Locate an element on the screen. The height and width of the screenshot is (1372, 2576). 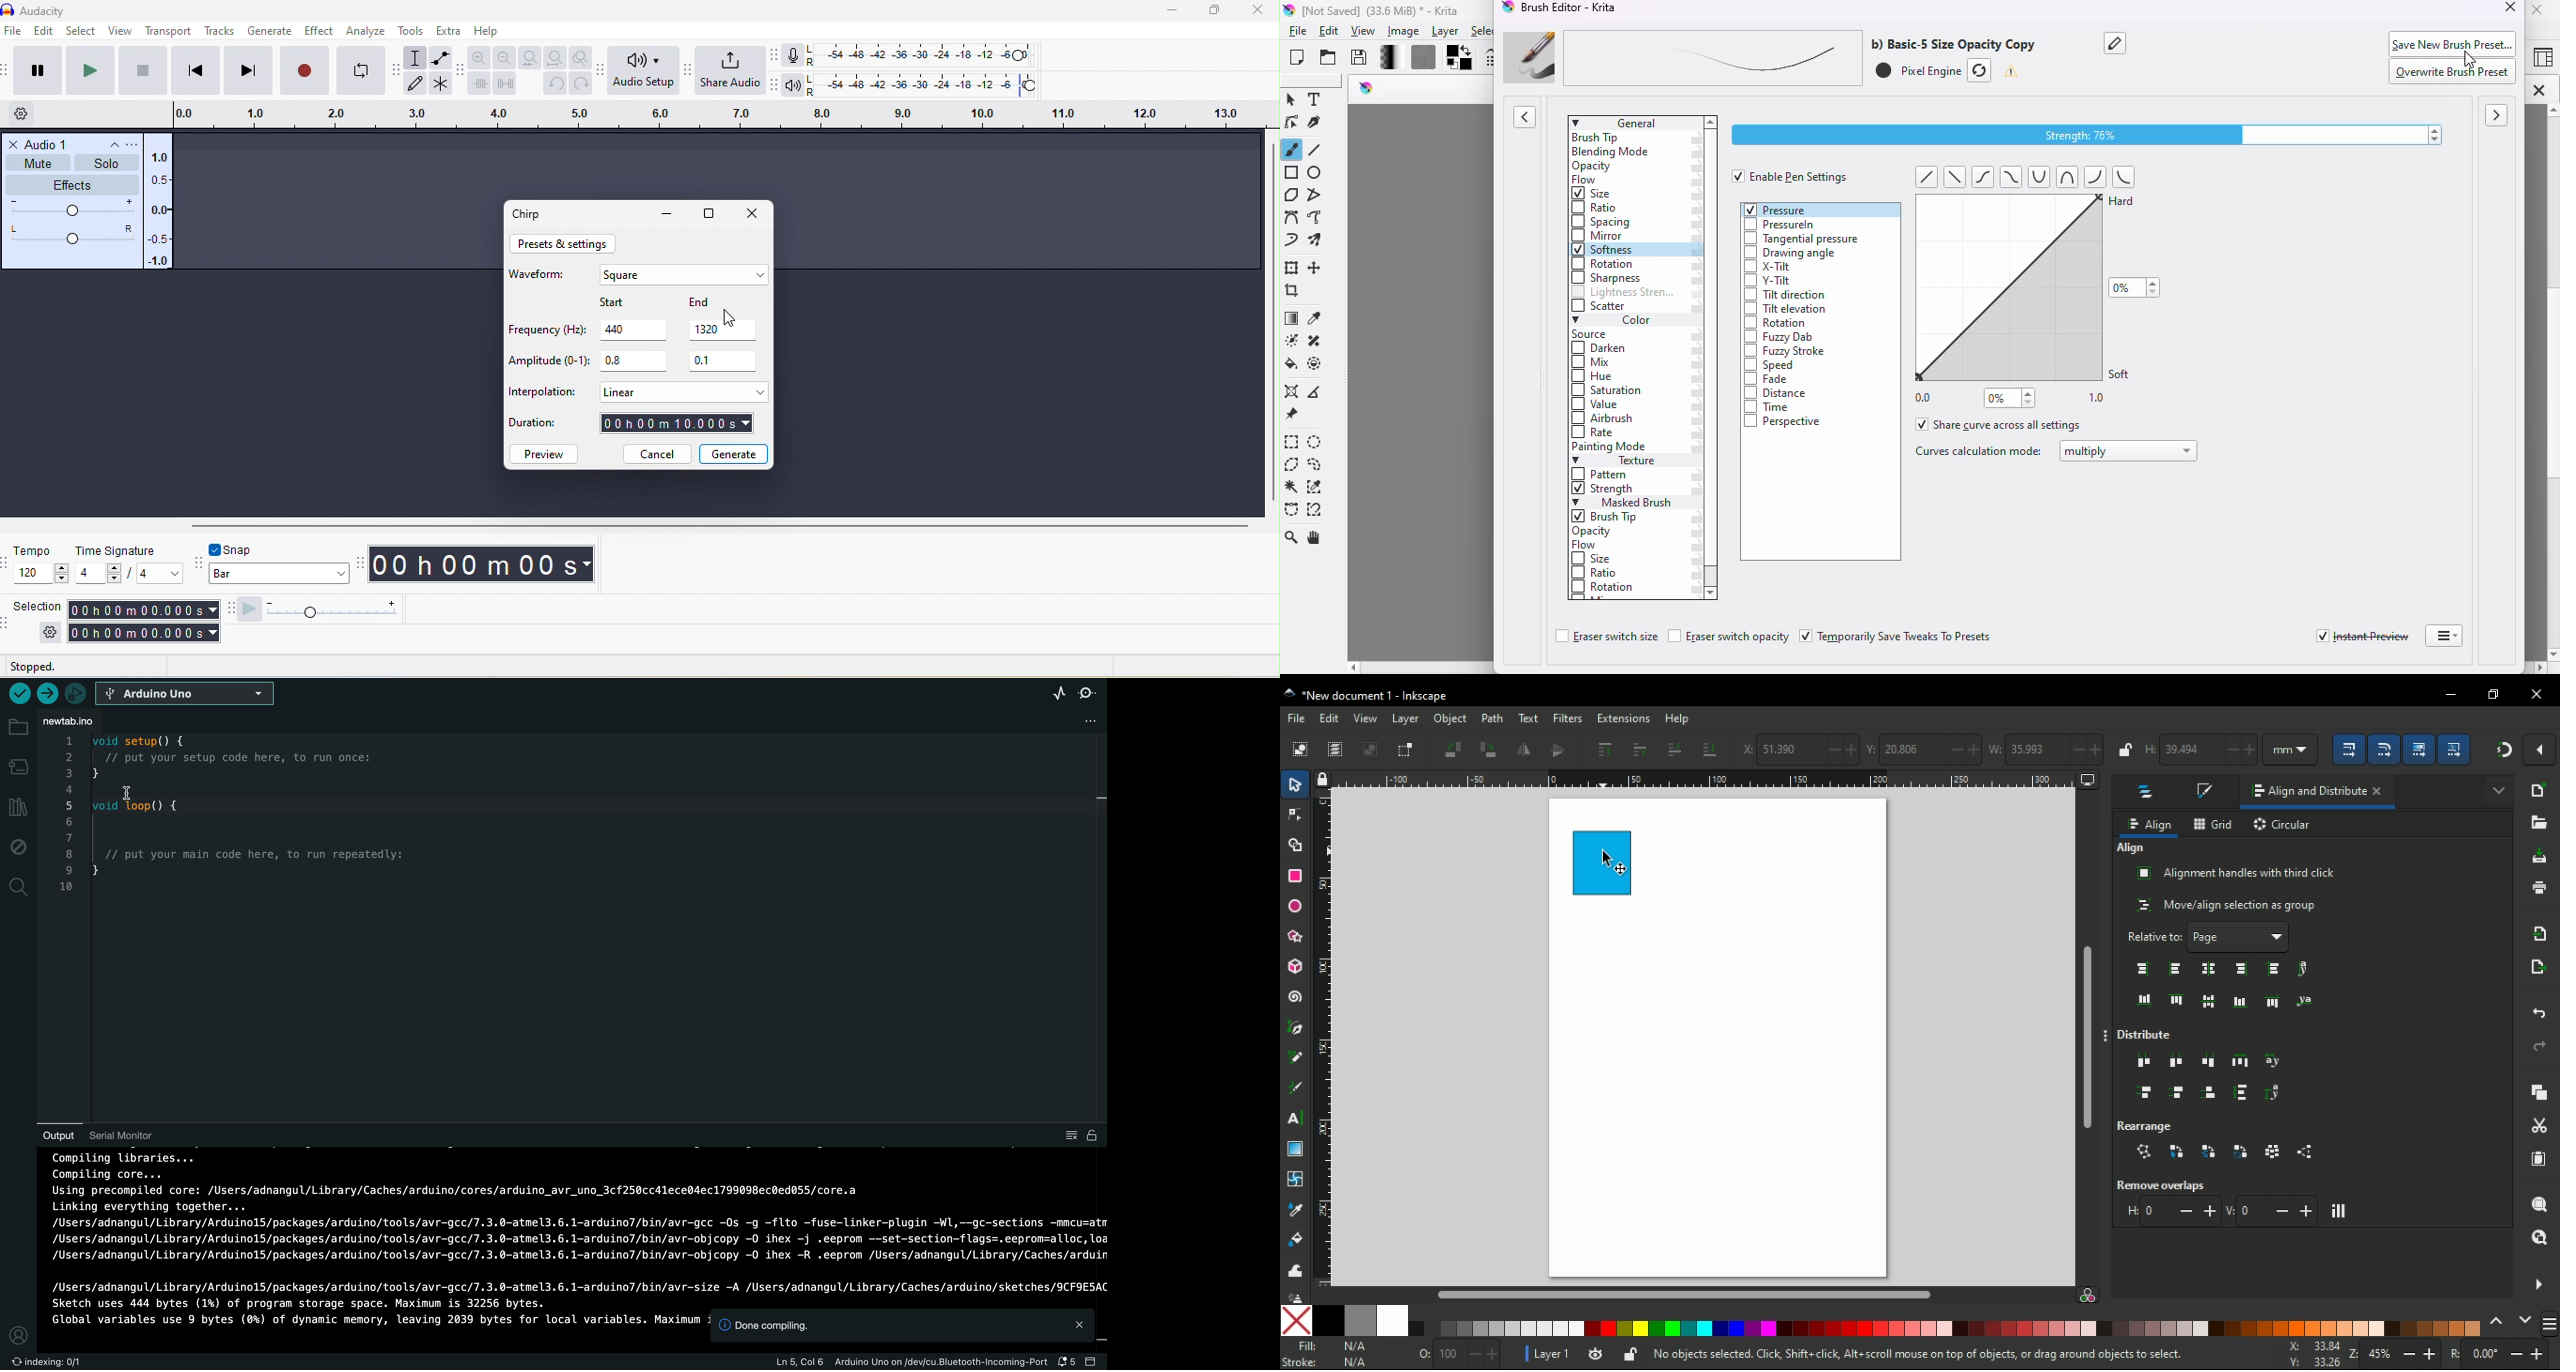
masked brush is located at coordinates (1622, 503).